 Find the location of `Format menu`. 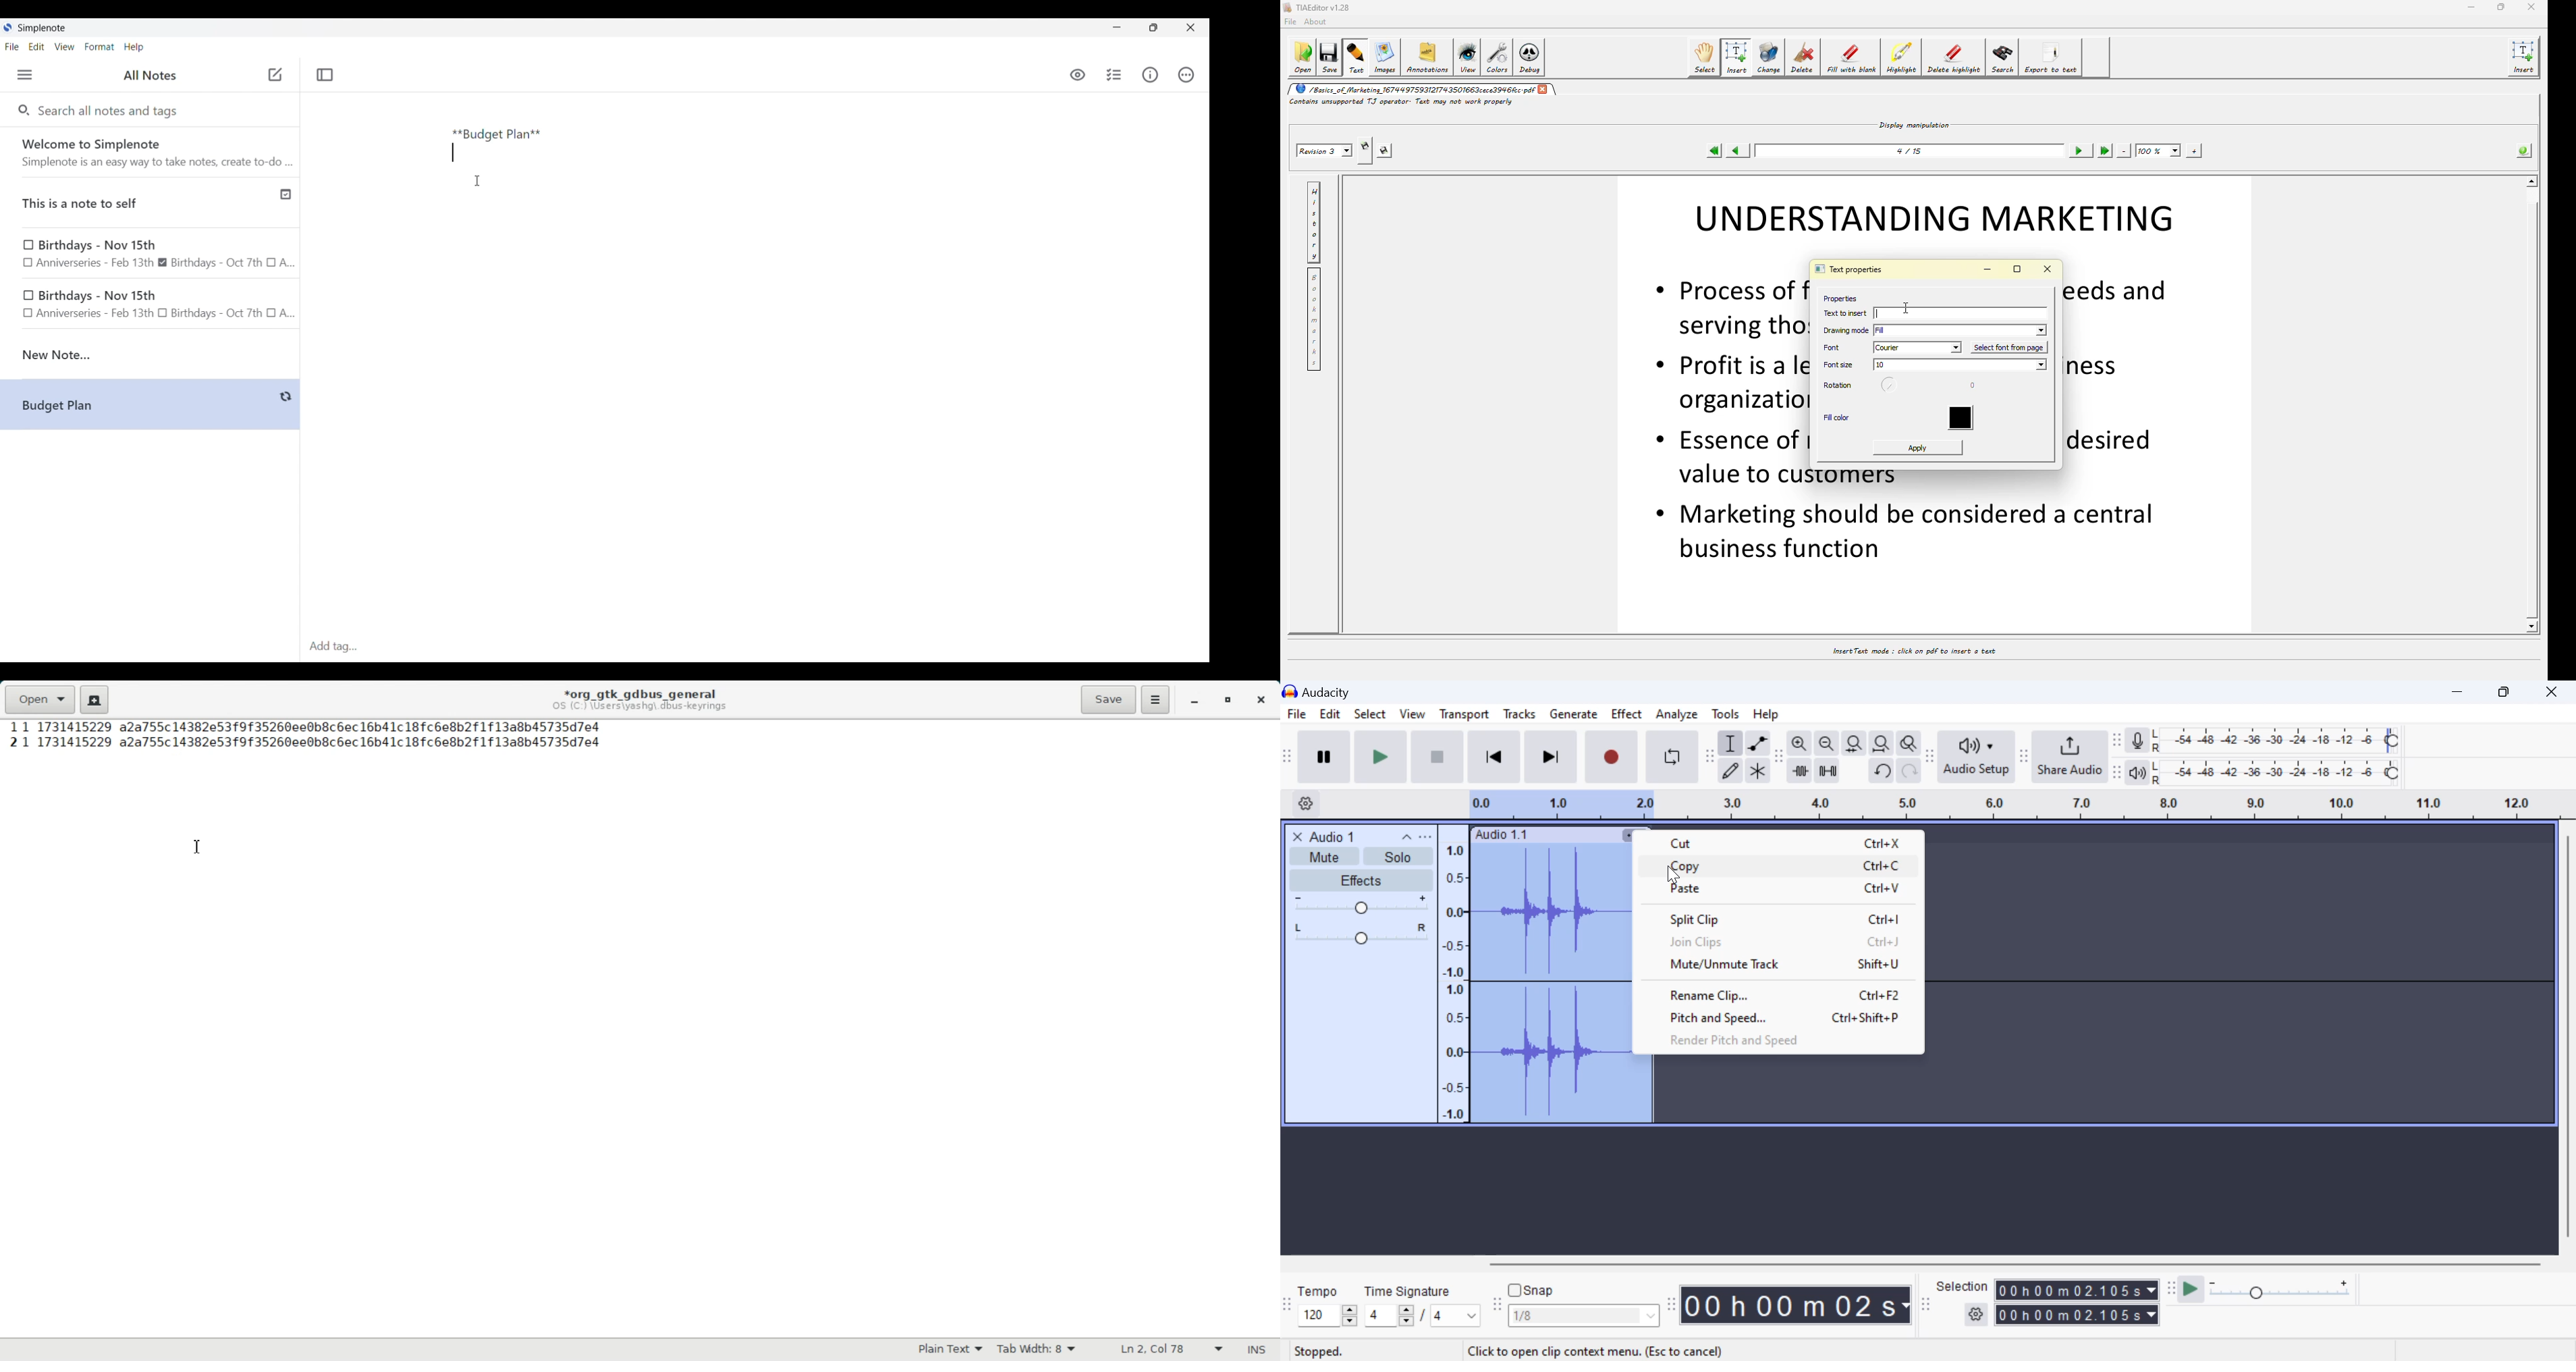

Format menu is located at coordinates (100, 47).